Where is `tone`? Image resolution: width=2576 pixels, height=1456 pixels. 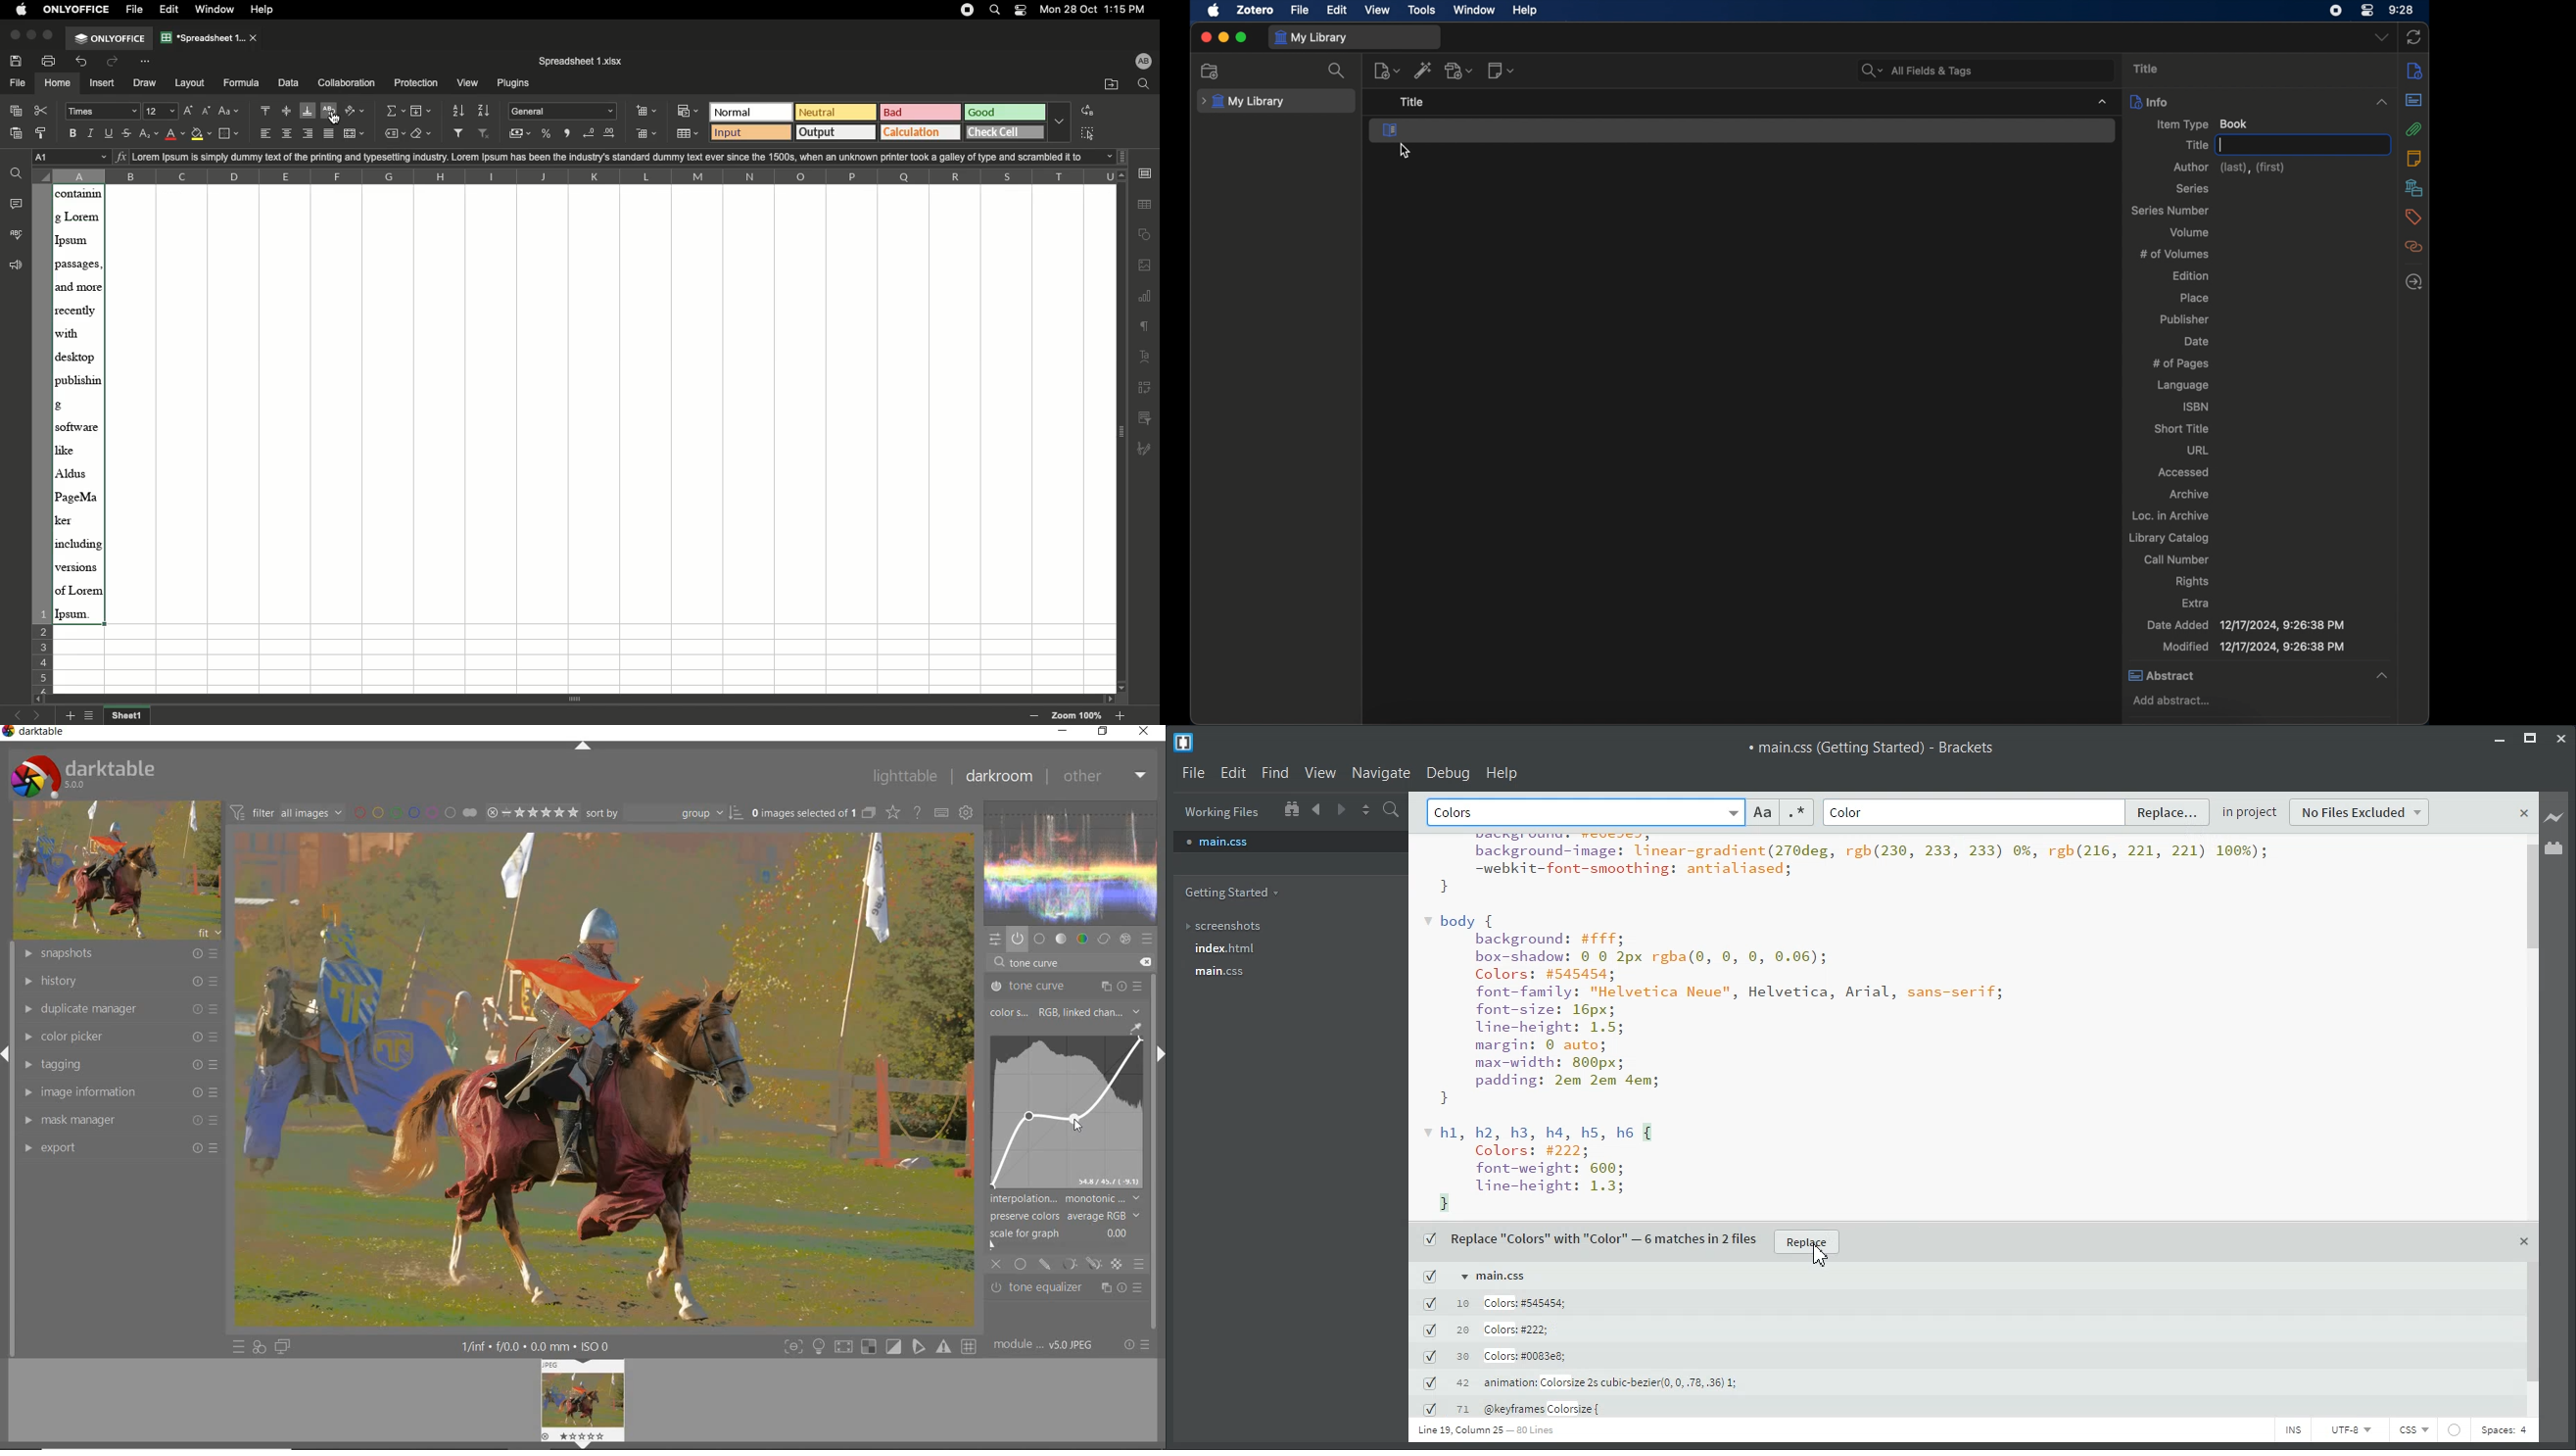
tone is located at coordinates (1062, 939).